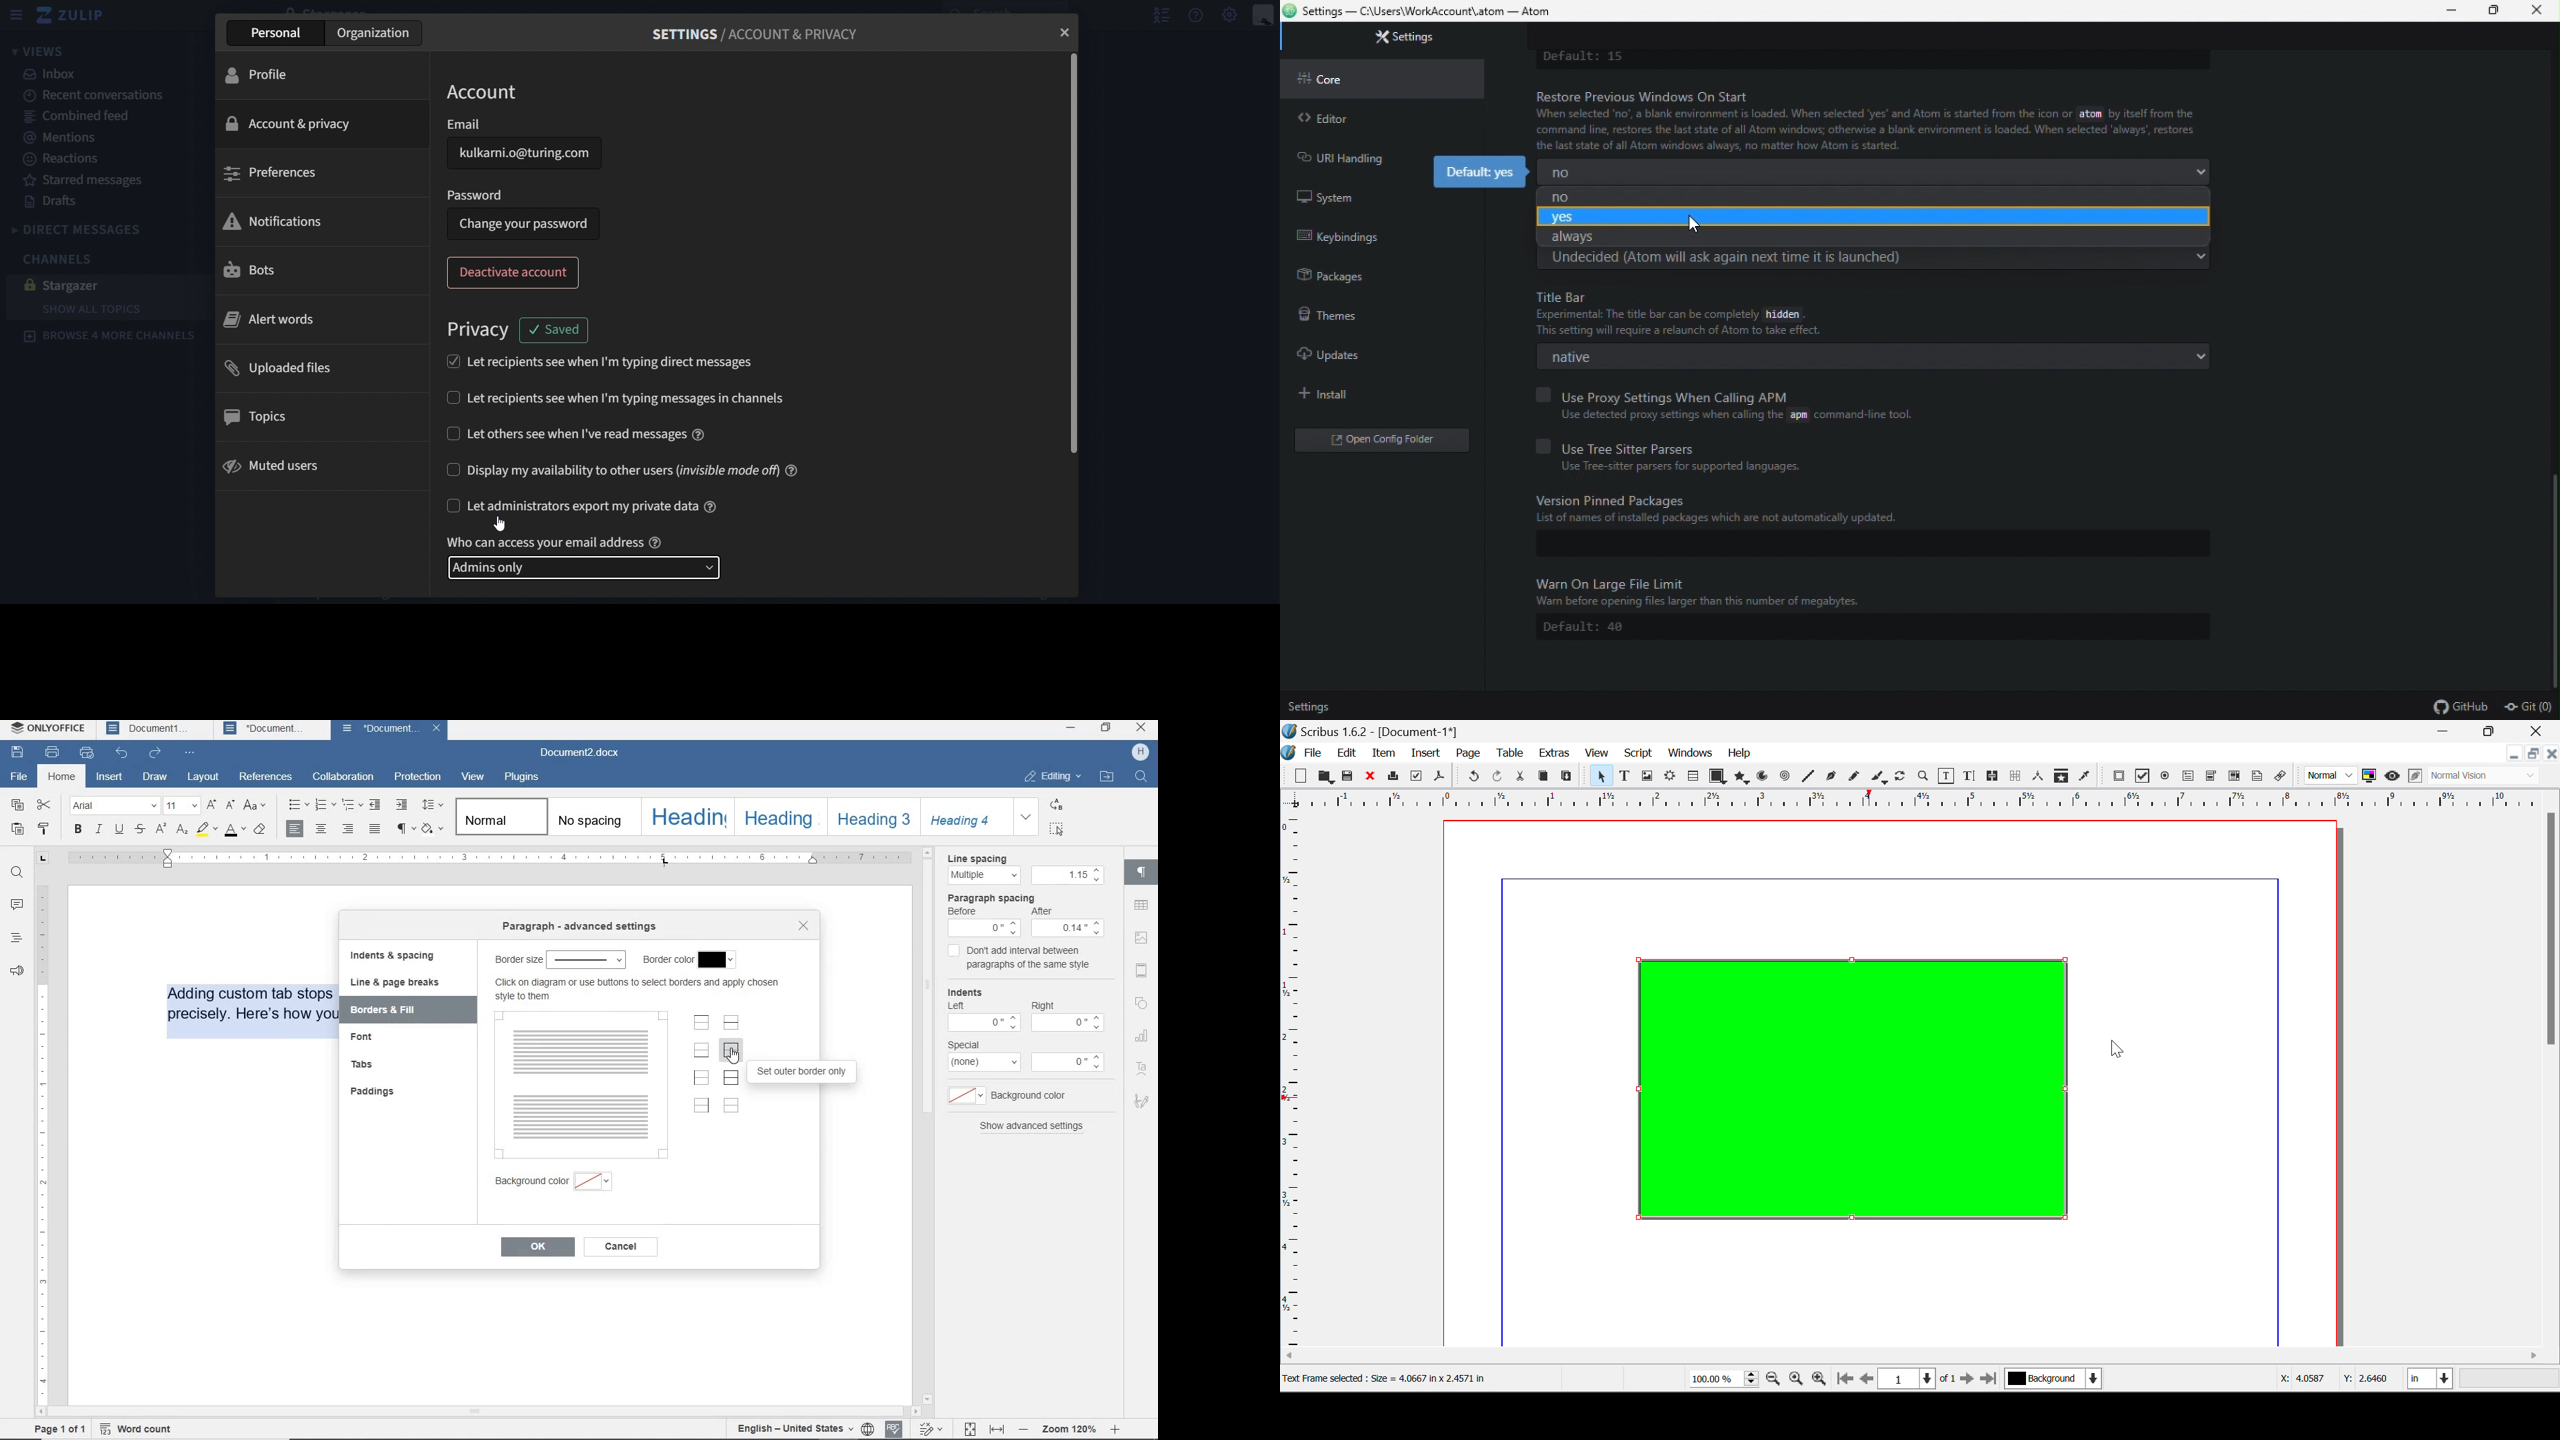 The height and width of the screenshot is (1456, 2576). What do you see at coordinates (2143, 776) in the screenshot?
I see `Pdf Checkbox` at bounding box center [2143, 776].